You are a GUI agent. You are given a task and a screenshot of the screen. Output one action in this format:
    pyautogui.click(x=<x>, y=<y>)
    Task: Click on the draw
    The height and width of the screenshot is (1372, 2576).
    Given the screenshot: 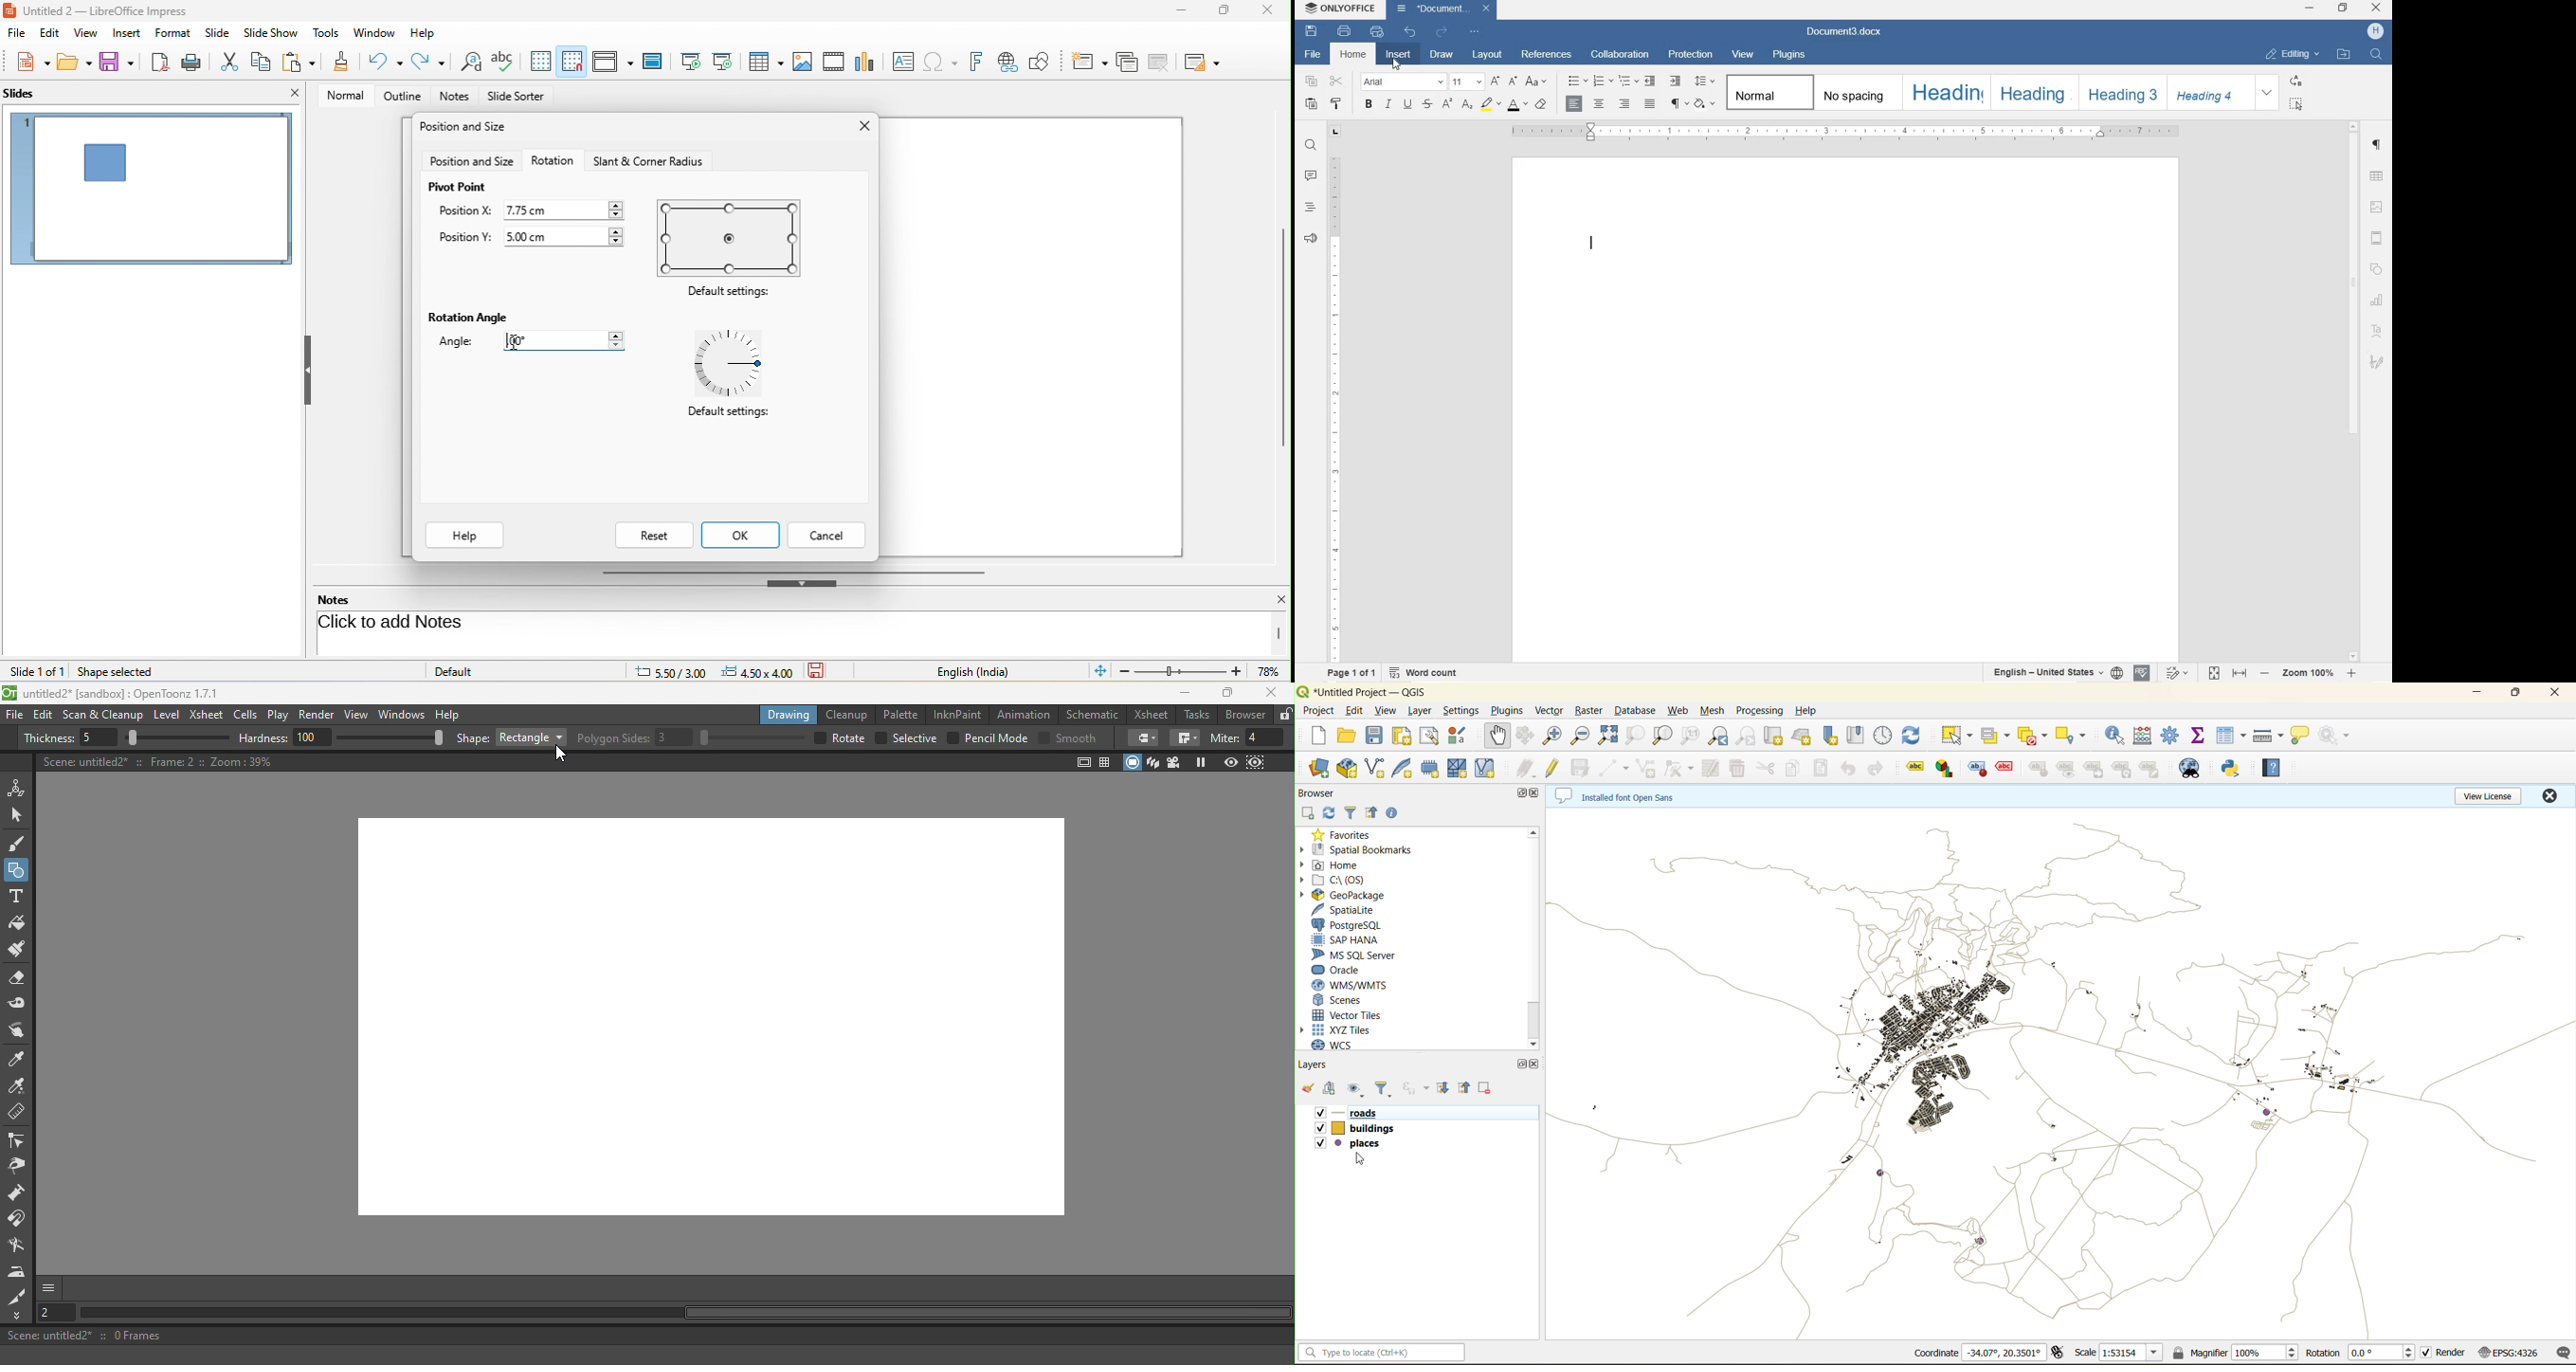 What is the action you would take?
    pyautogui.click(x=1677, y=769)
    